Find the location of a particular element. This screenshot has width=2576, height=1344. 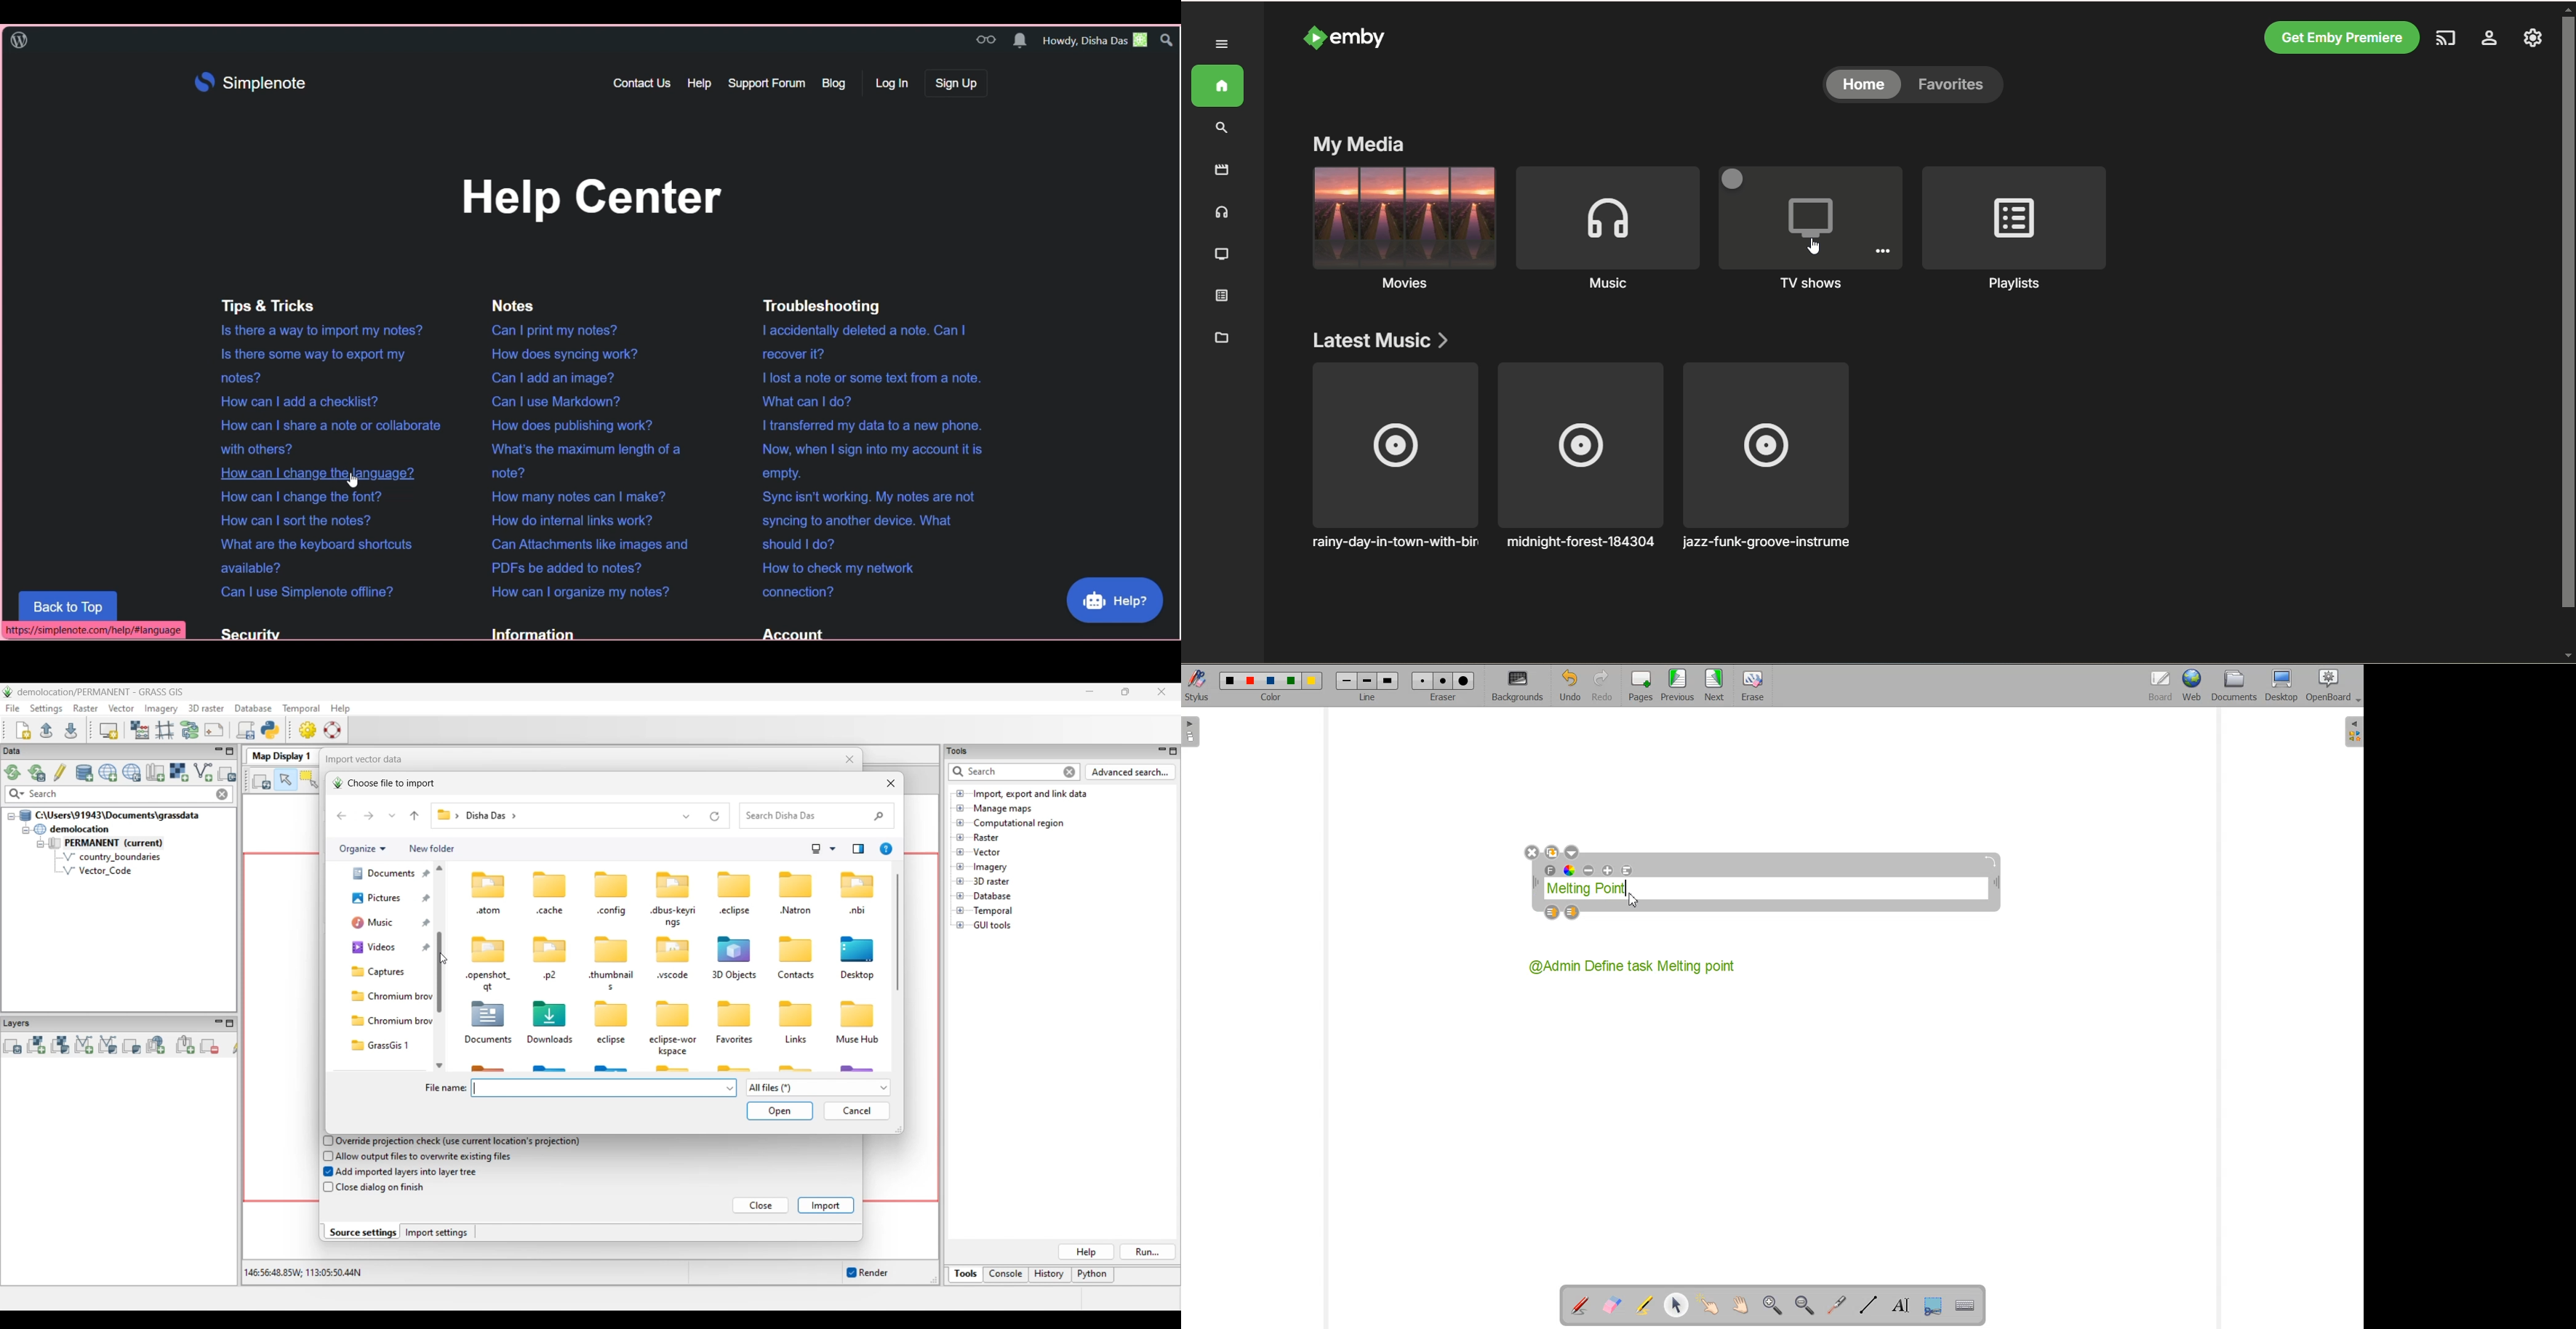

Undo is located at coordinates (1570, 685).